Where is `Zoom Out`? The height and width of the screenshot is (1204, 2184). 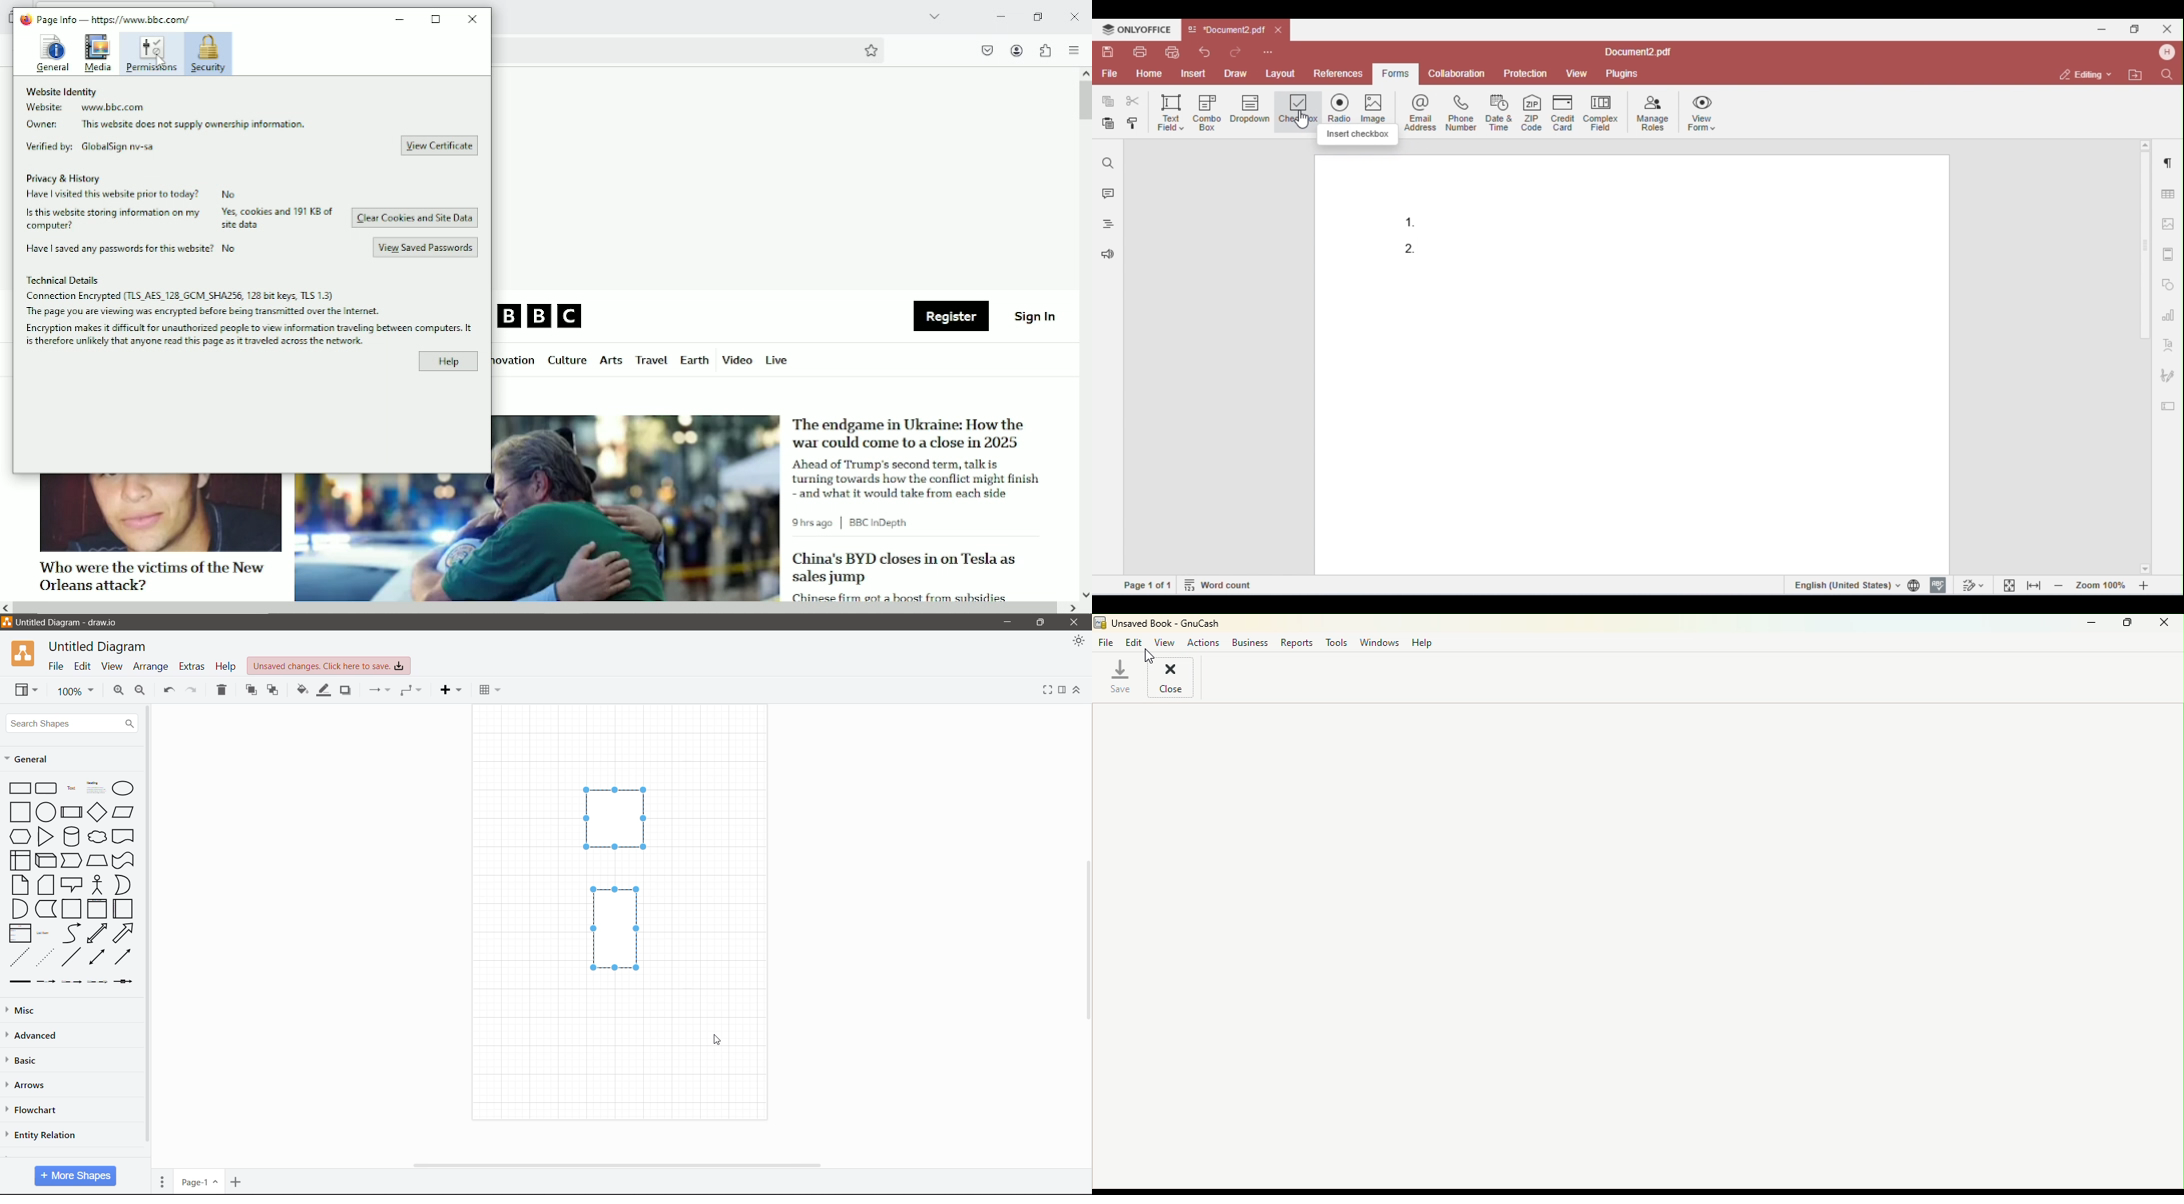 Zoom Out is located at coordinates (142, 691).